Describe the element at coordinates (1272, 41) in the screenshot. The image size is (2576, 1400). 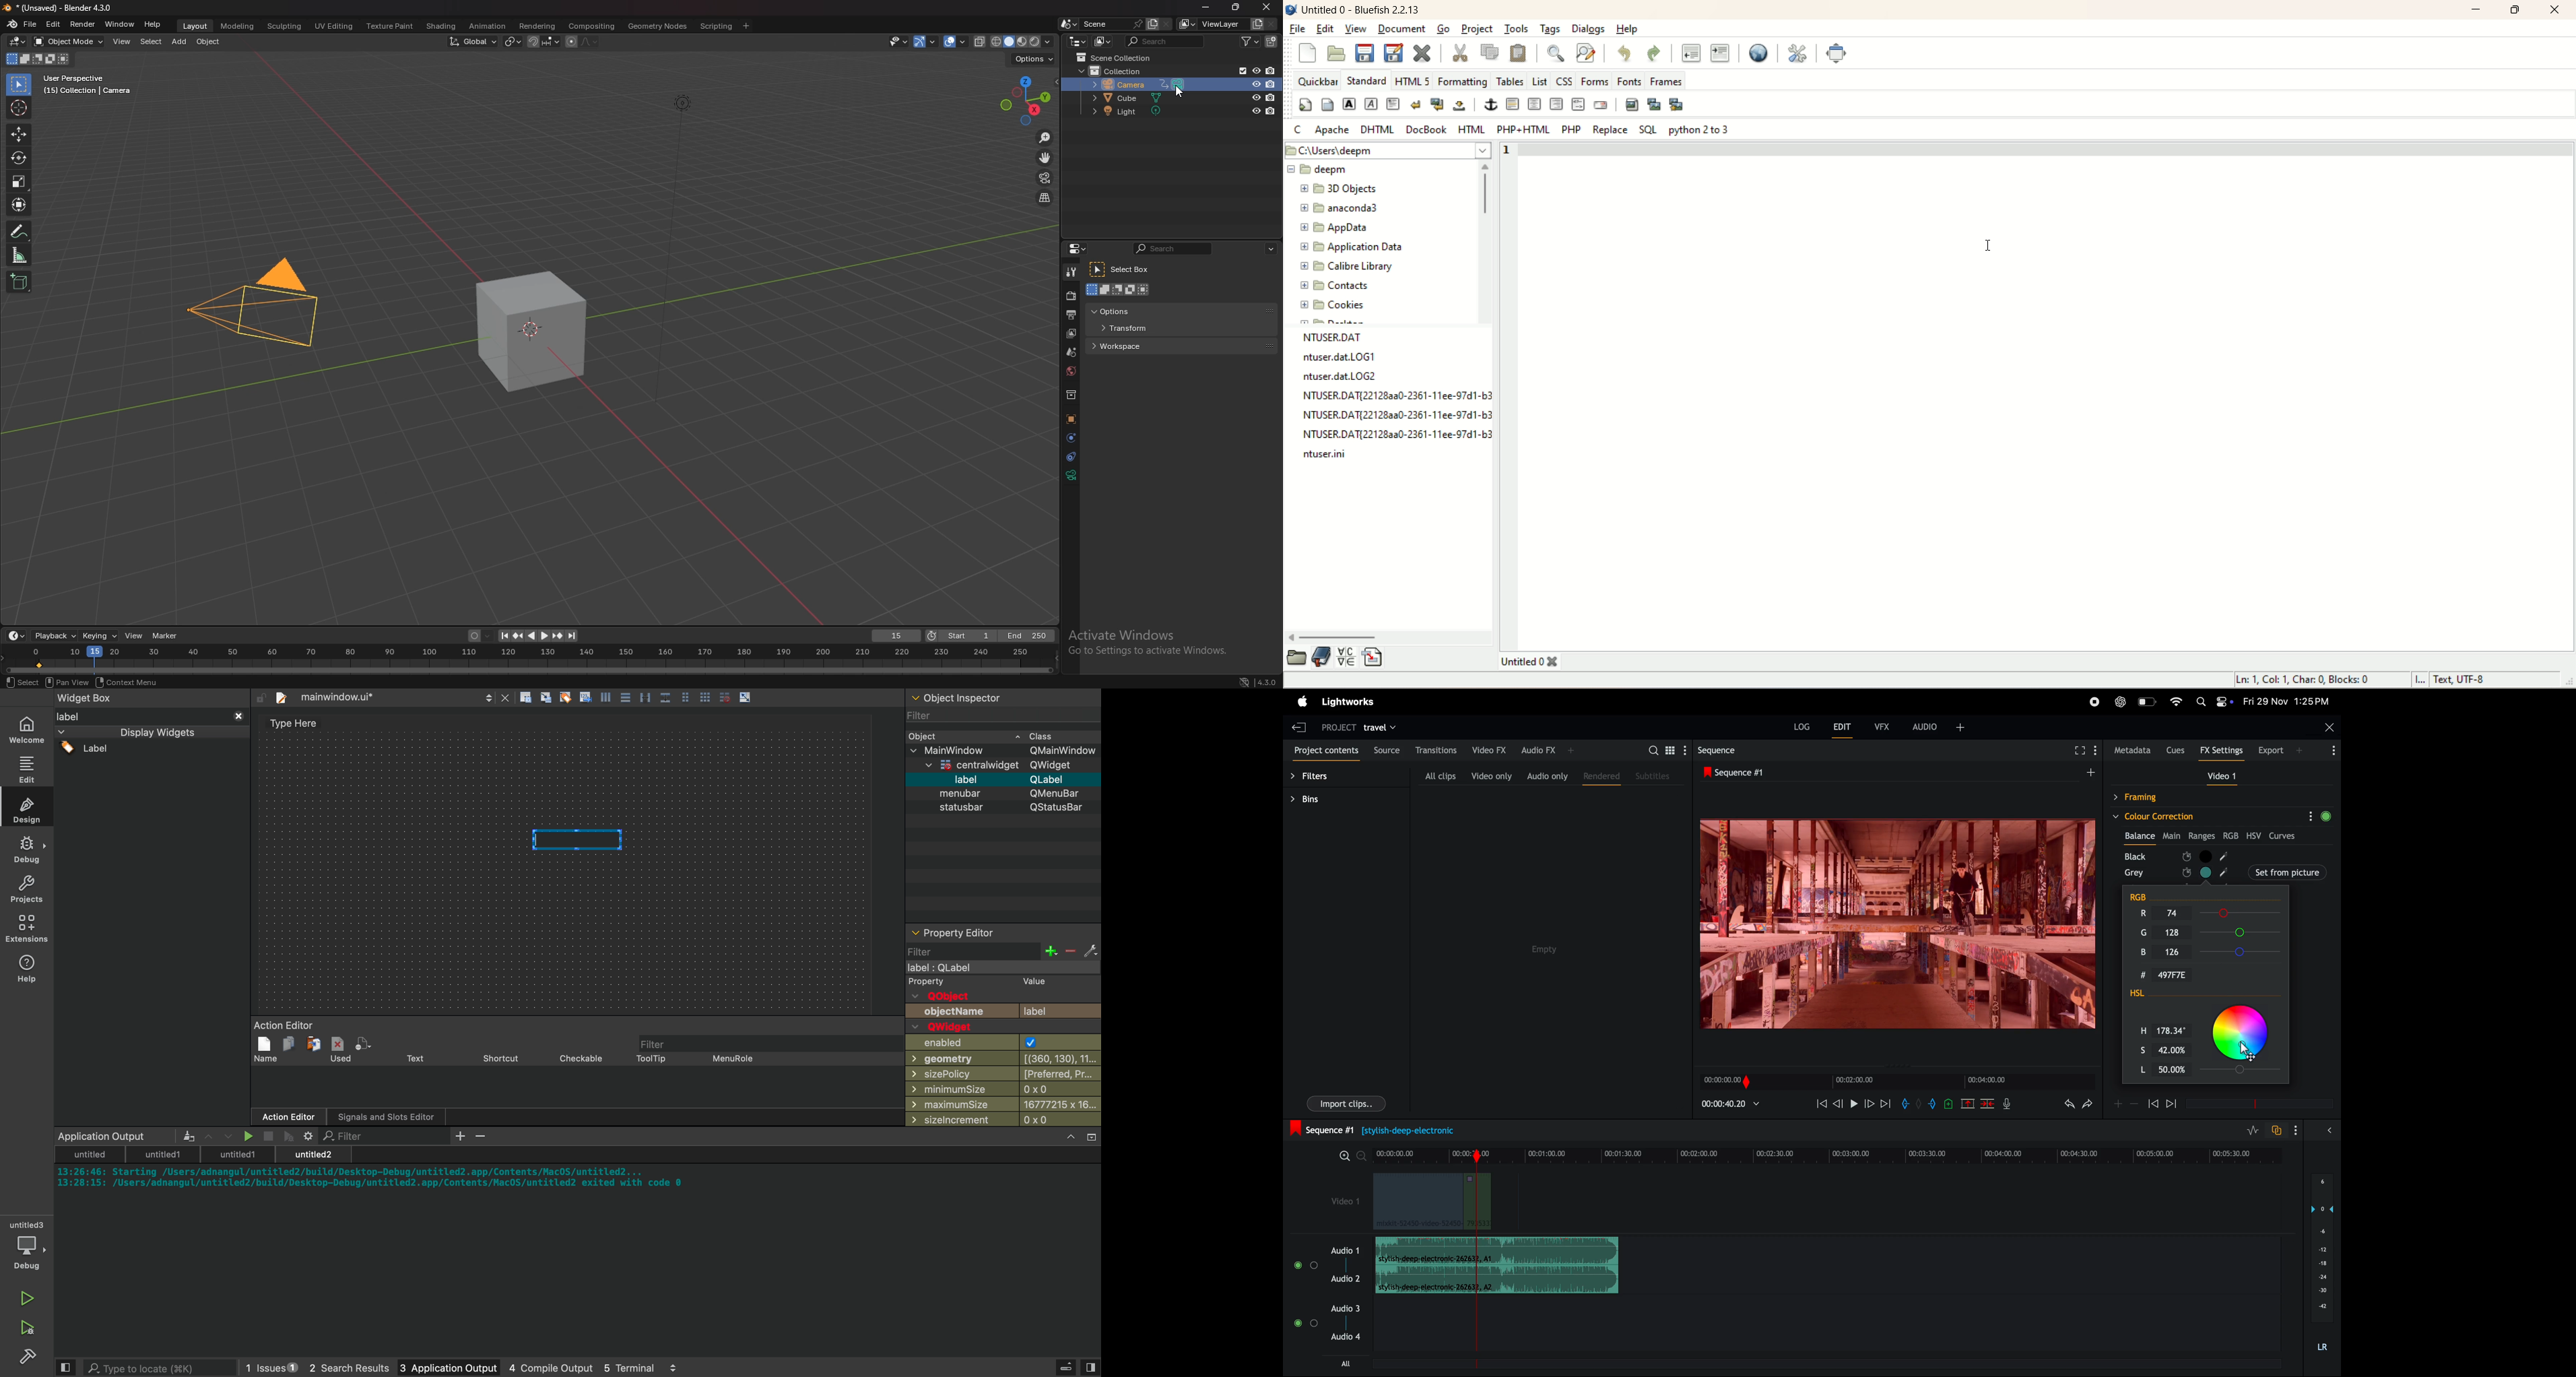
I see `add collection` at that location.